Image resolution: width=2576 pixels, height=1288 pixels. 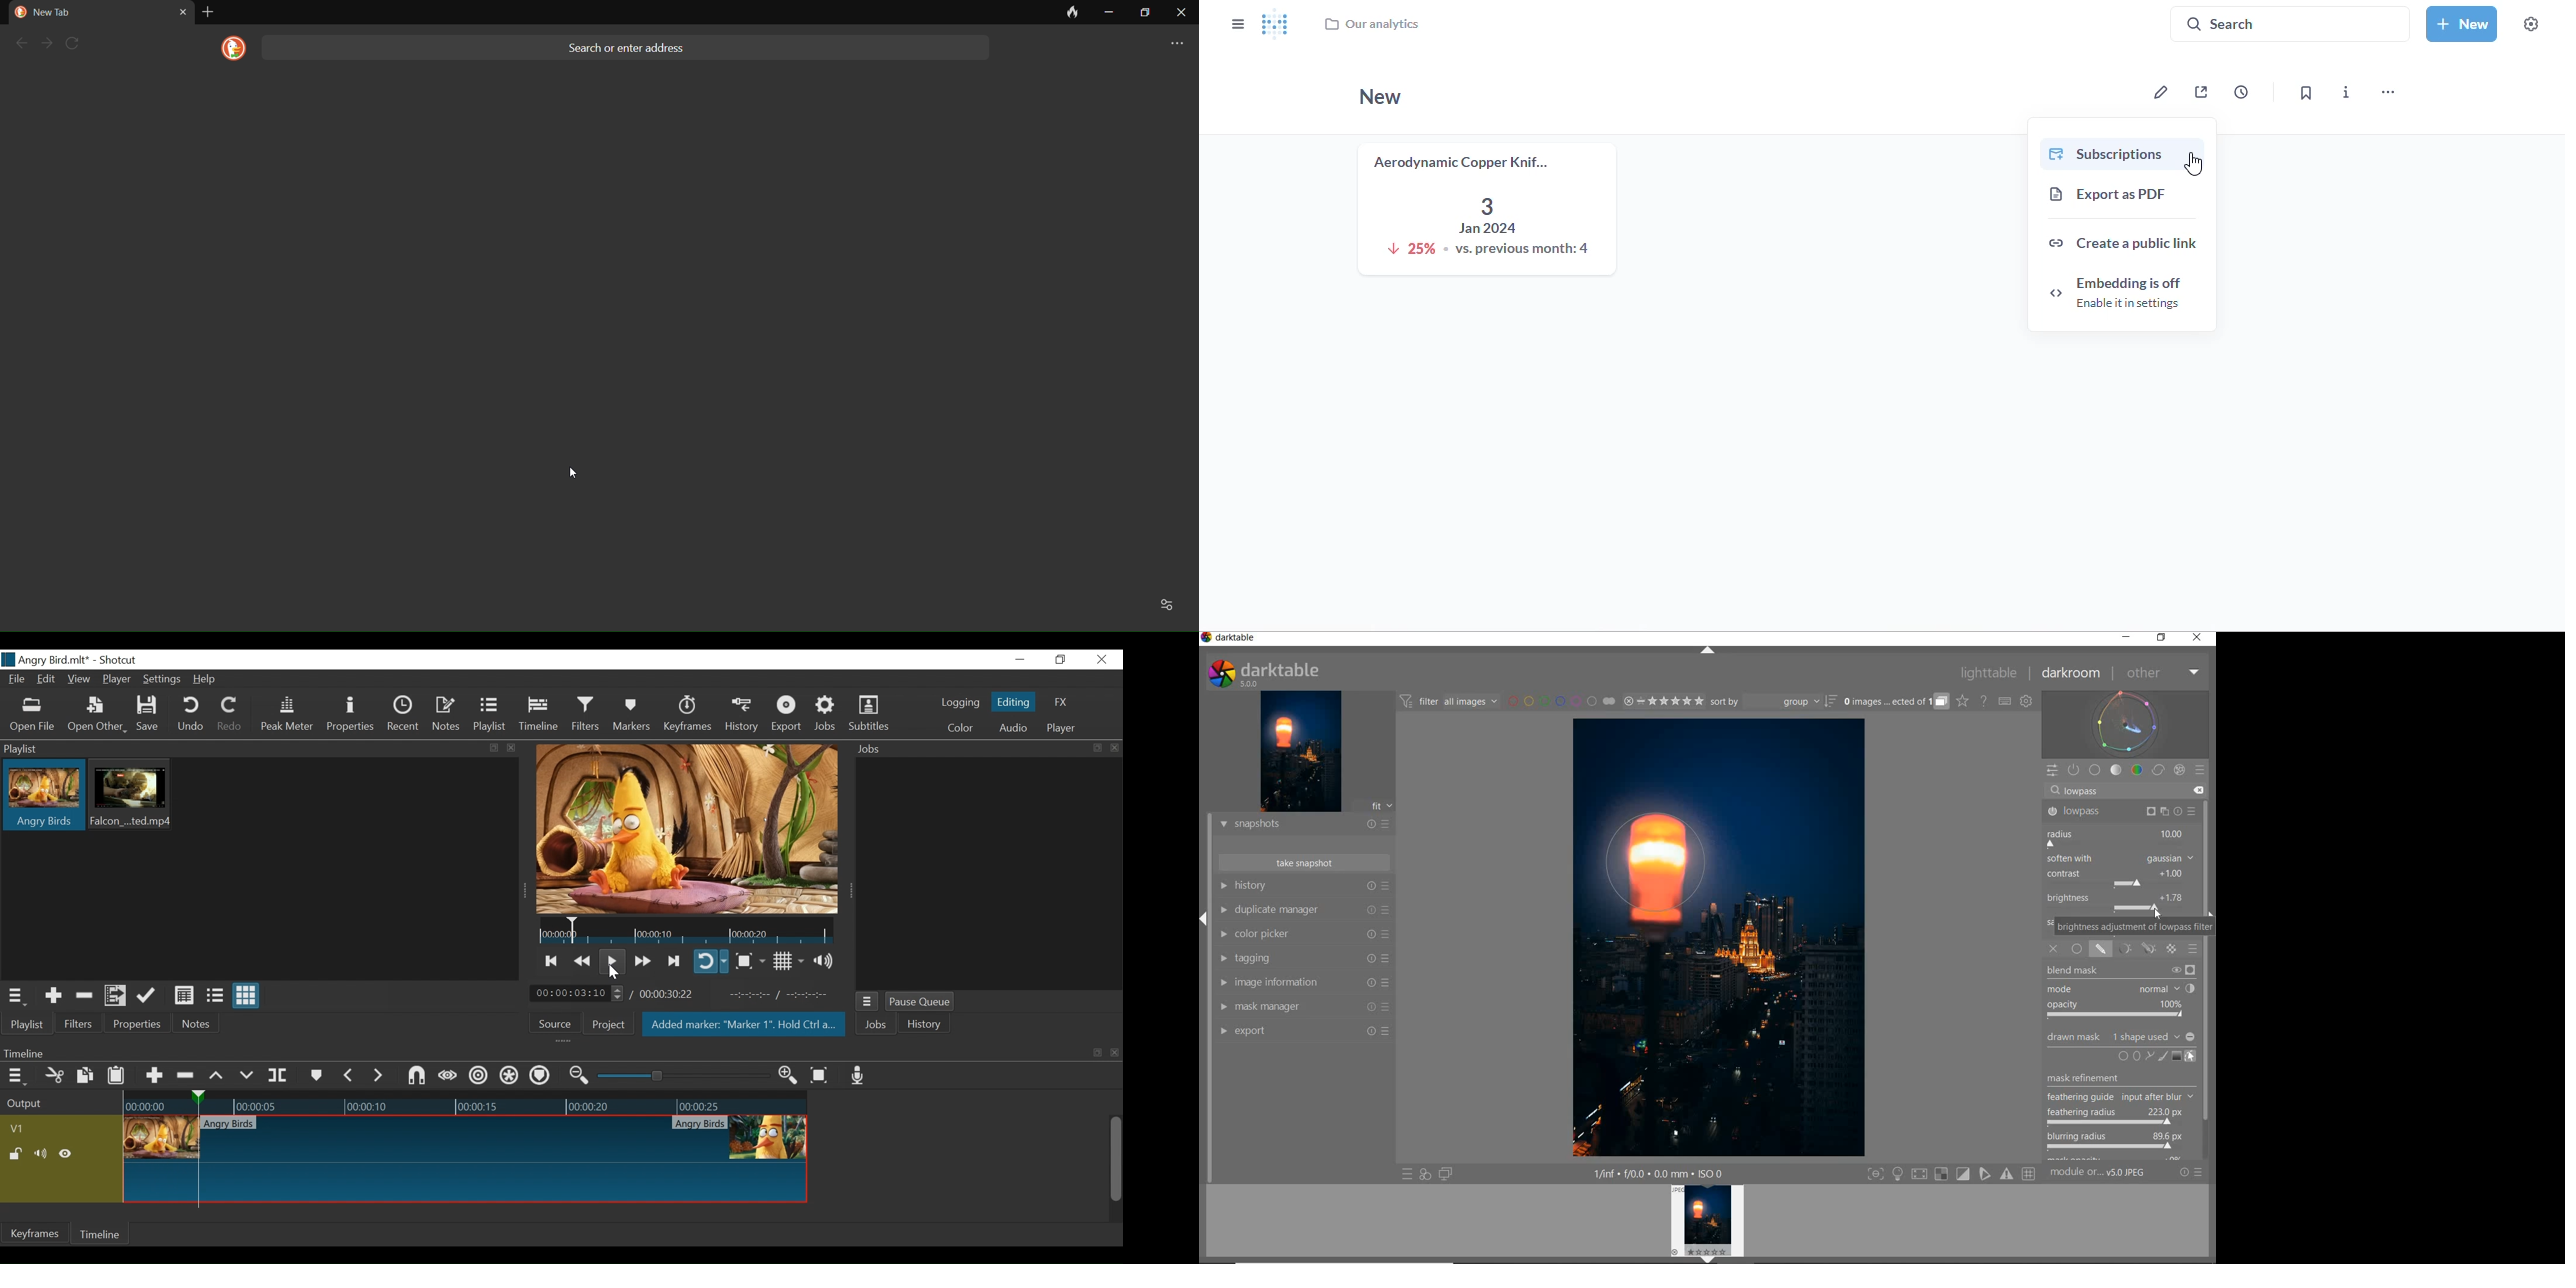 What do you see at coordinates (214, 994) in the screenshot?
I see `View as files` at bounding box center [214, 994].